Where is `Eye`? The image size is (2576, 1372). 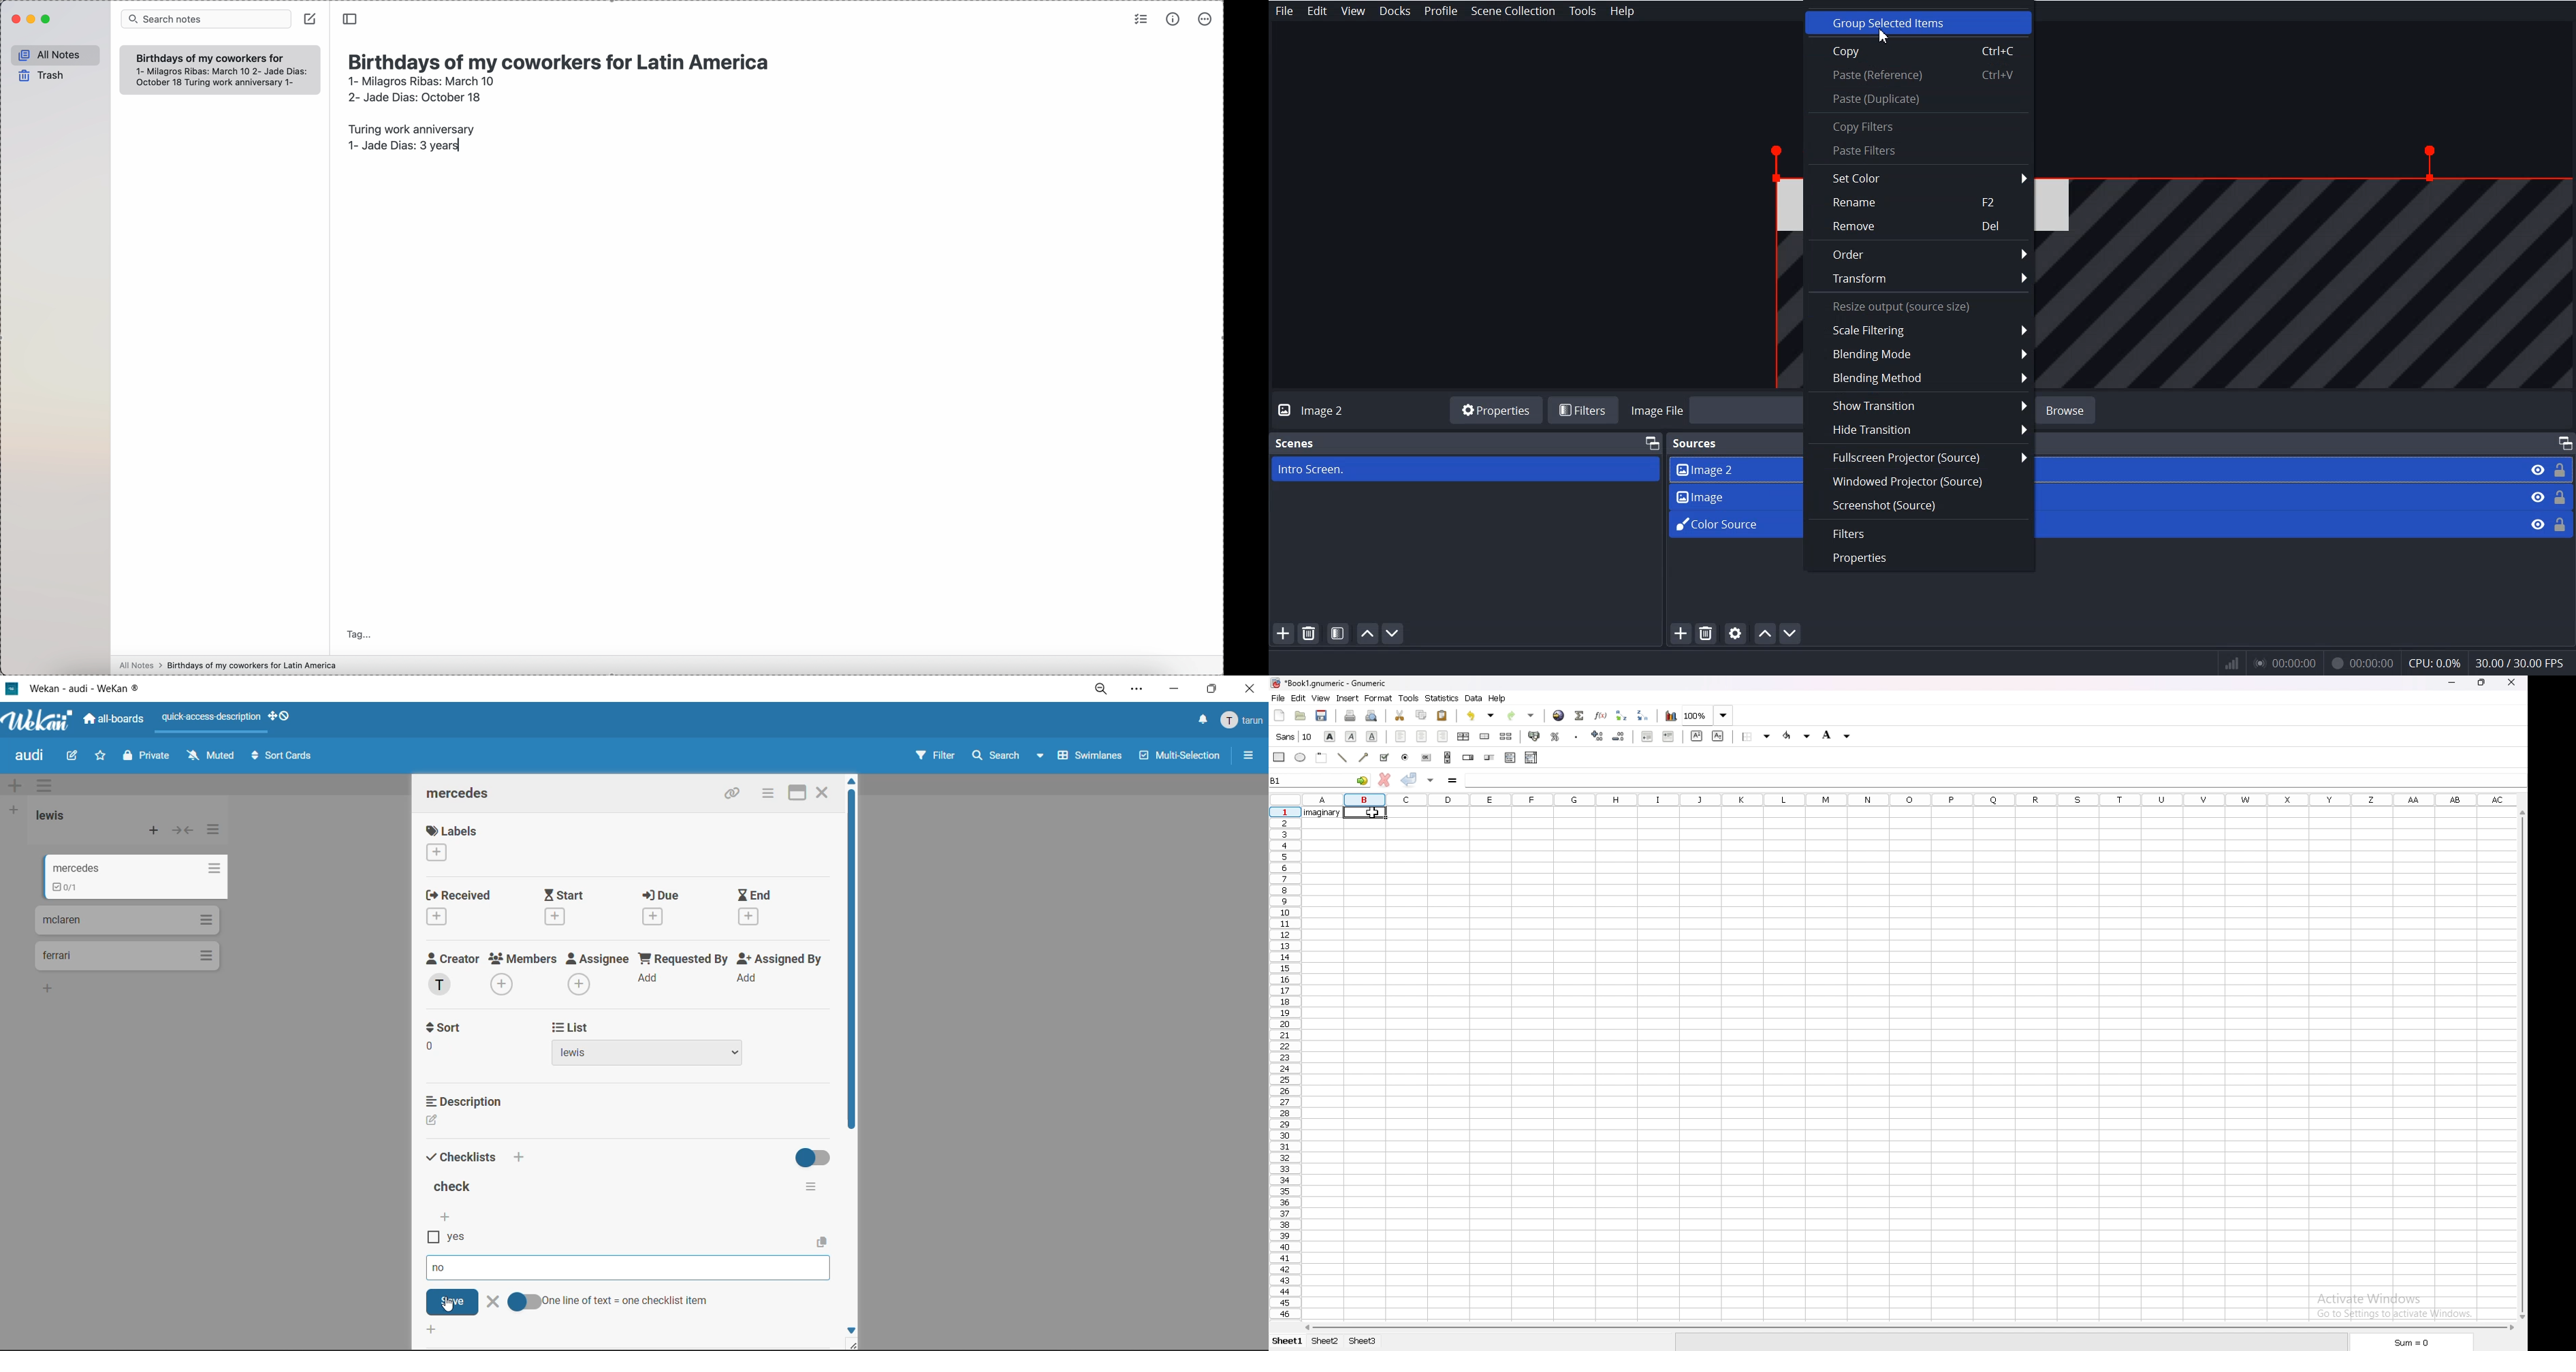 Eye is located at coordinates (2537, 496).